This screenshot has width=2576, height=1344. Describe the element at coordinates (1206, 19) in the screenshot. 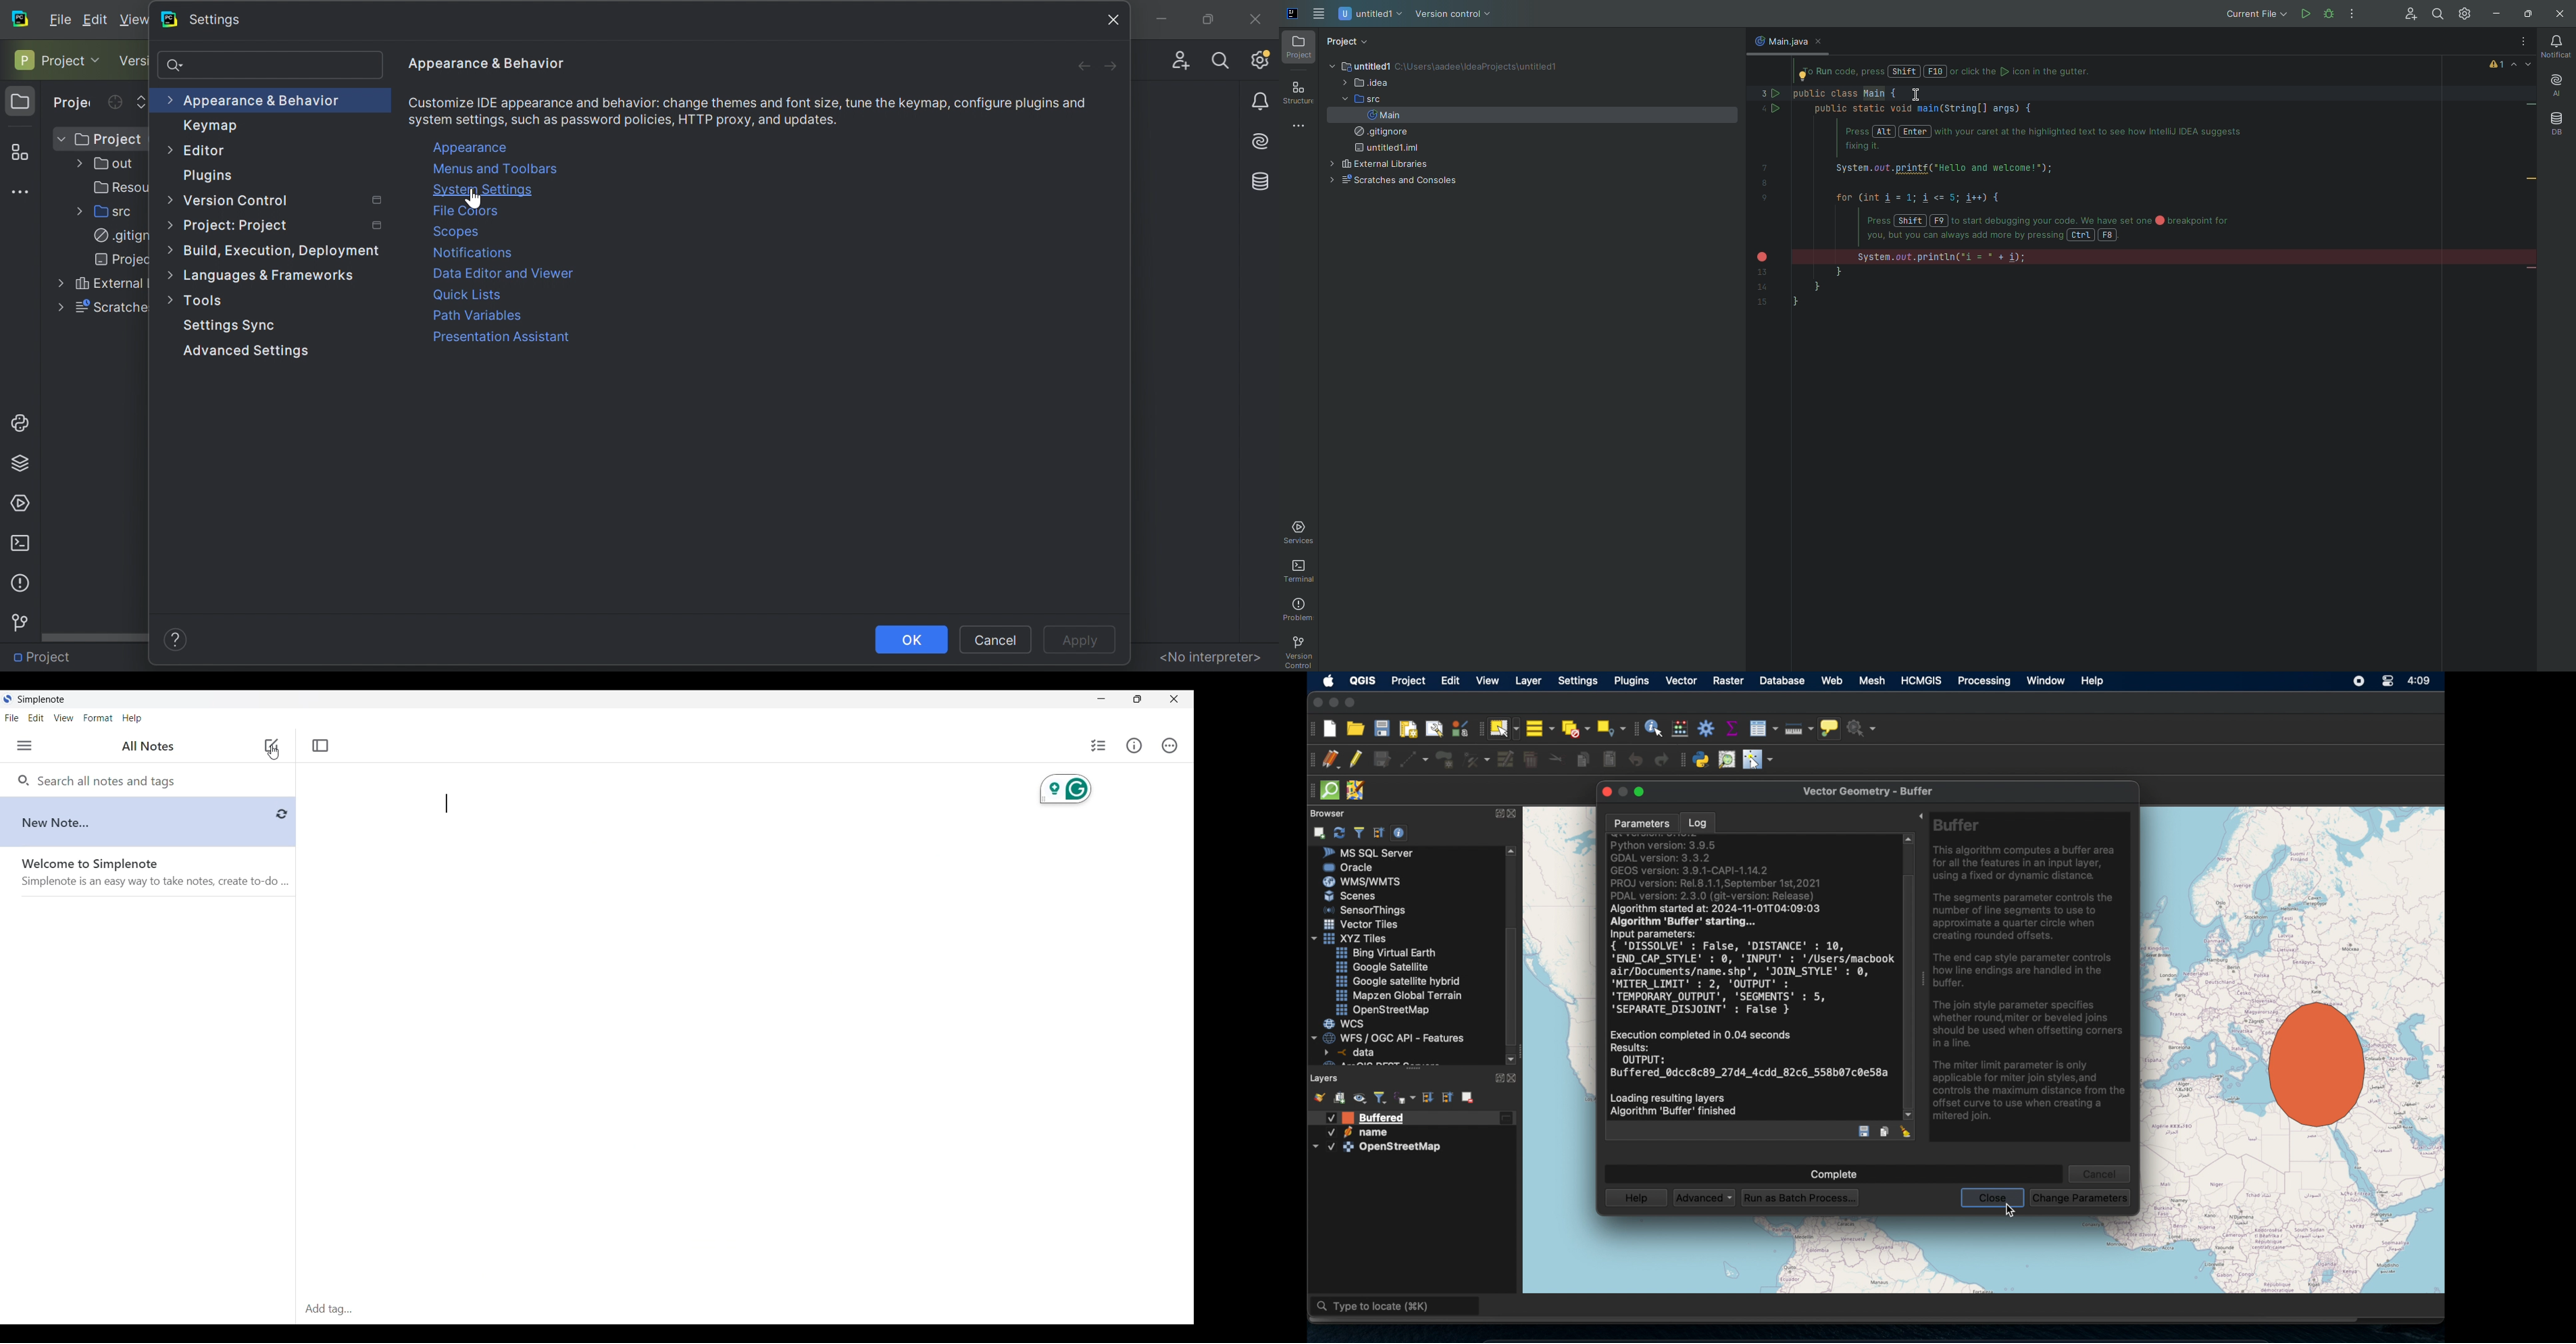

I see `Restore Down` at that location.